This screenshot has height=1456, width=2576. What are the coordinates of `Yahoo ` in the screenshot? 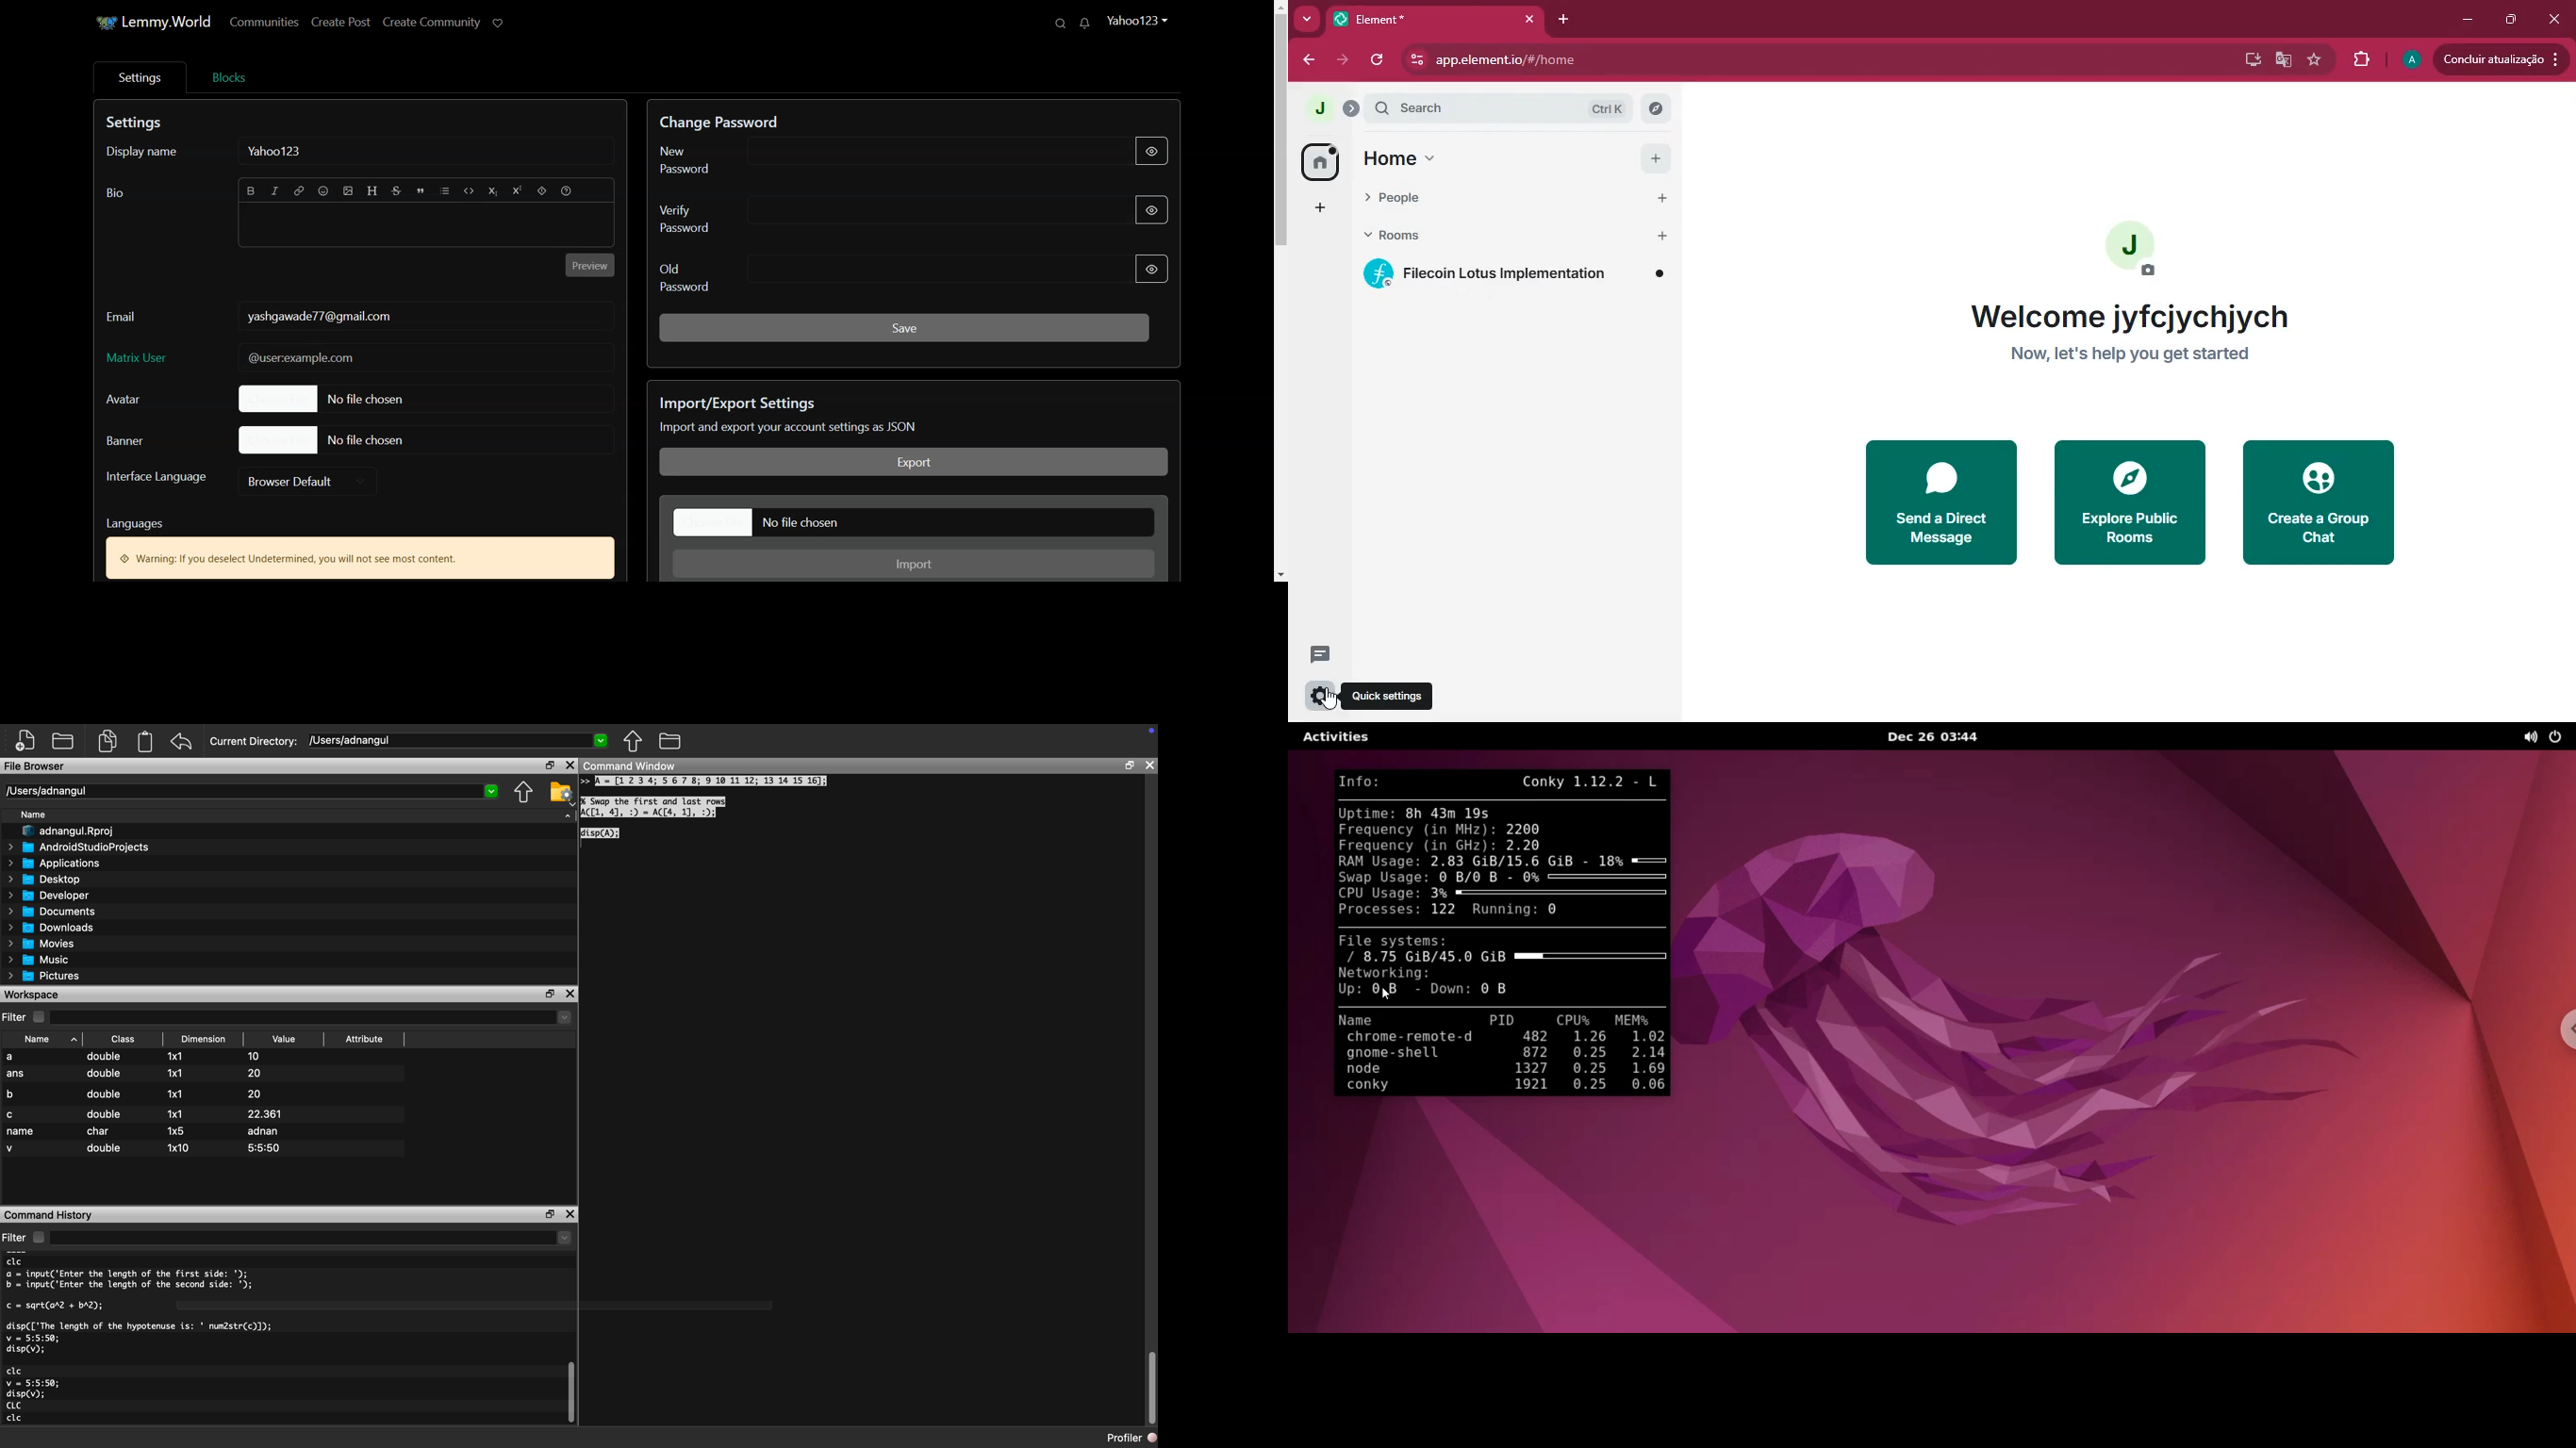 It's located at (1138, 19).